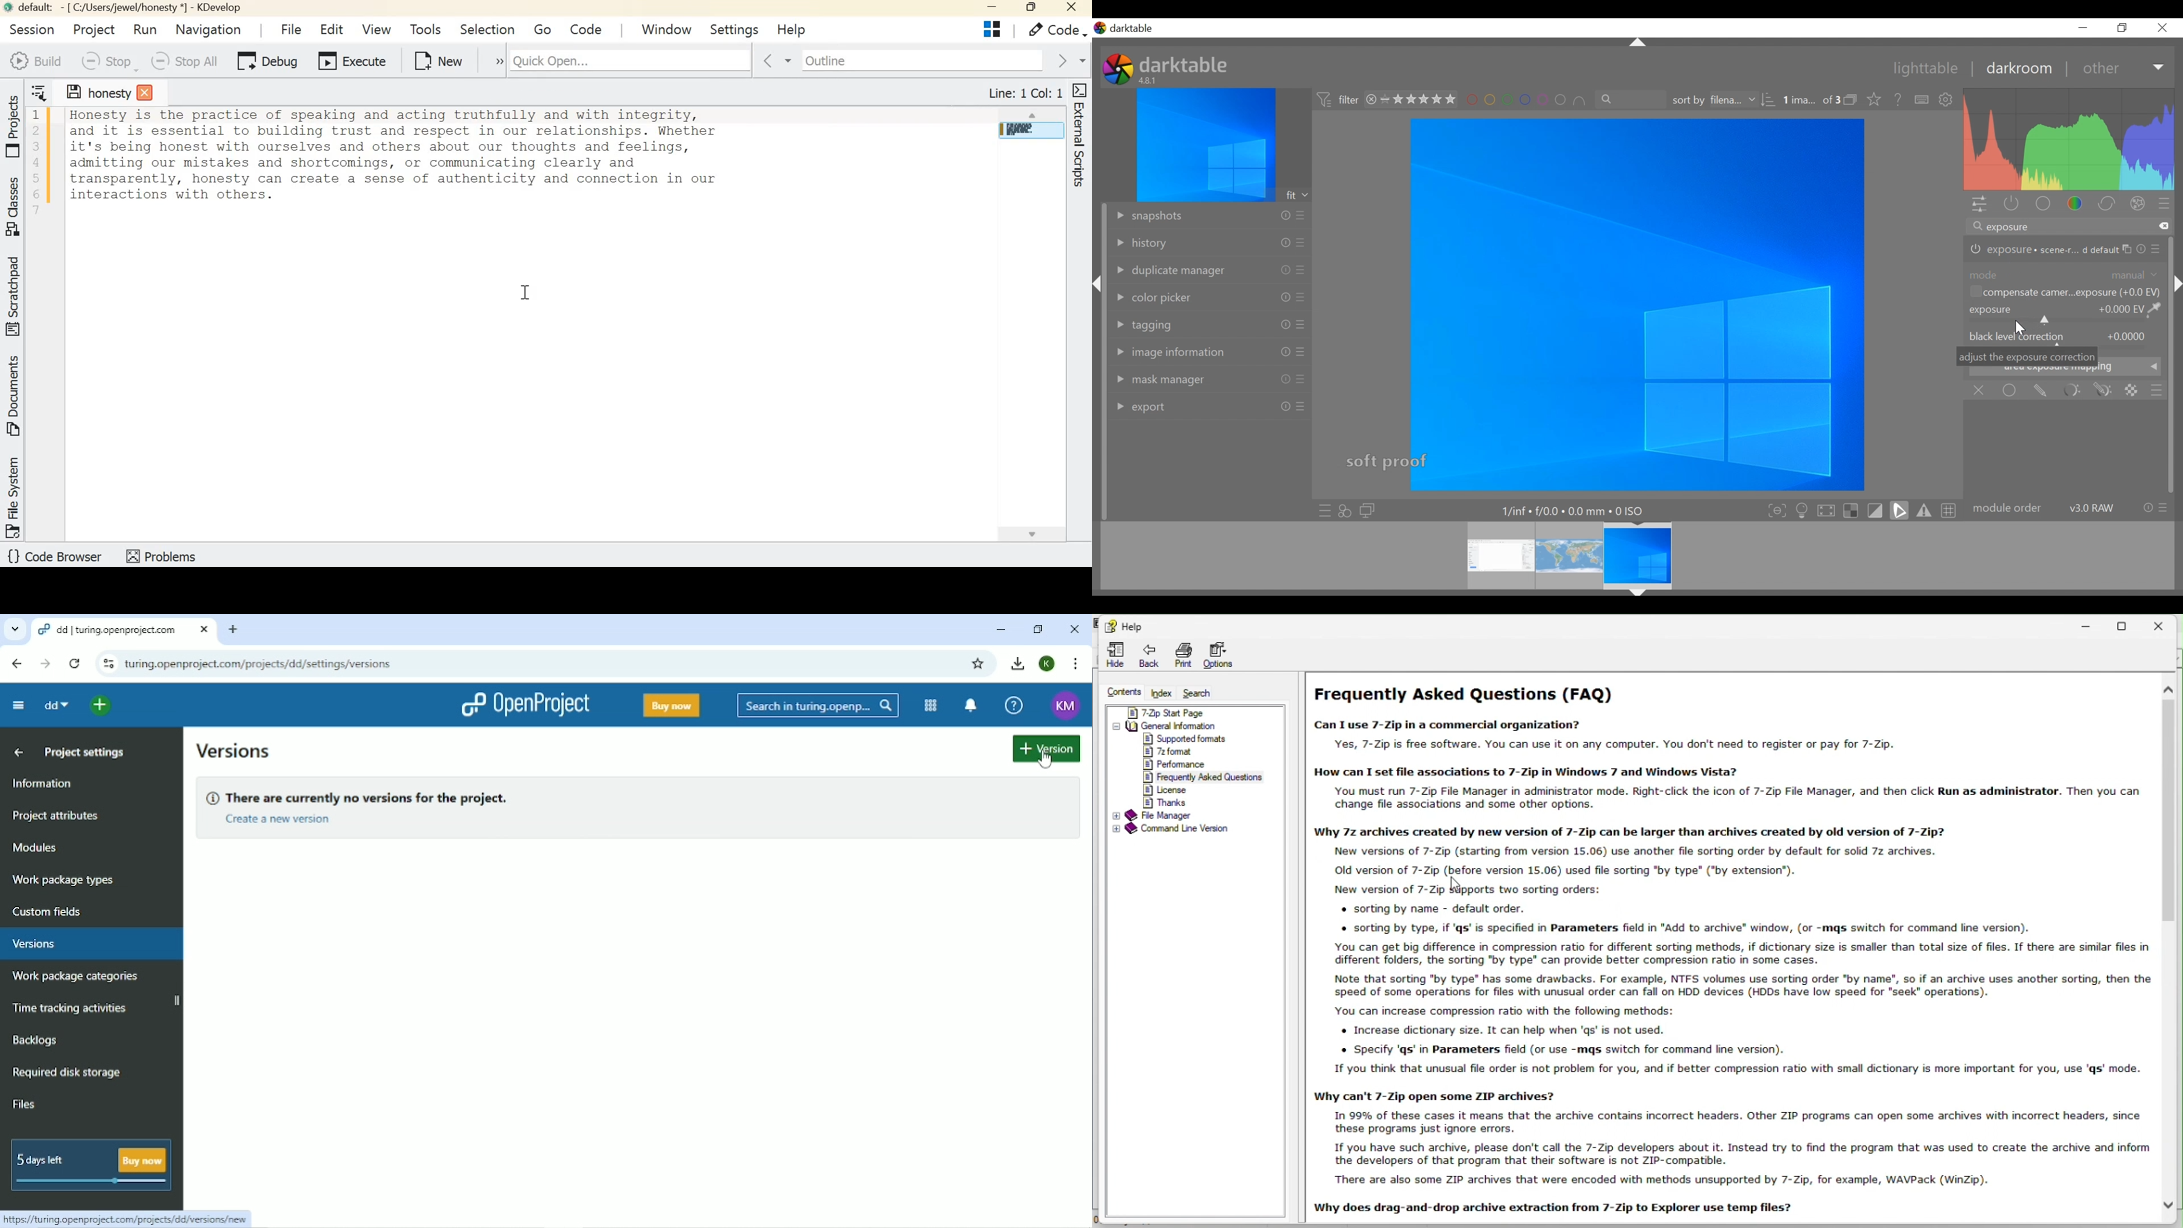 This screenshot has width=2184, height=1232. Describe the element at coordinates (2164, 508) in the screenshot. I see `presets` at that location.